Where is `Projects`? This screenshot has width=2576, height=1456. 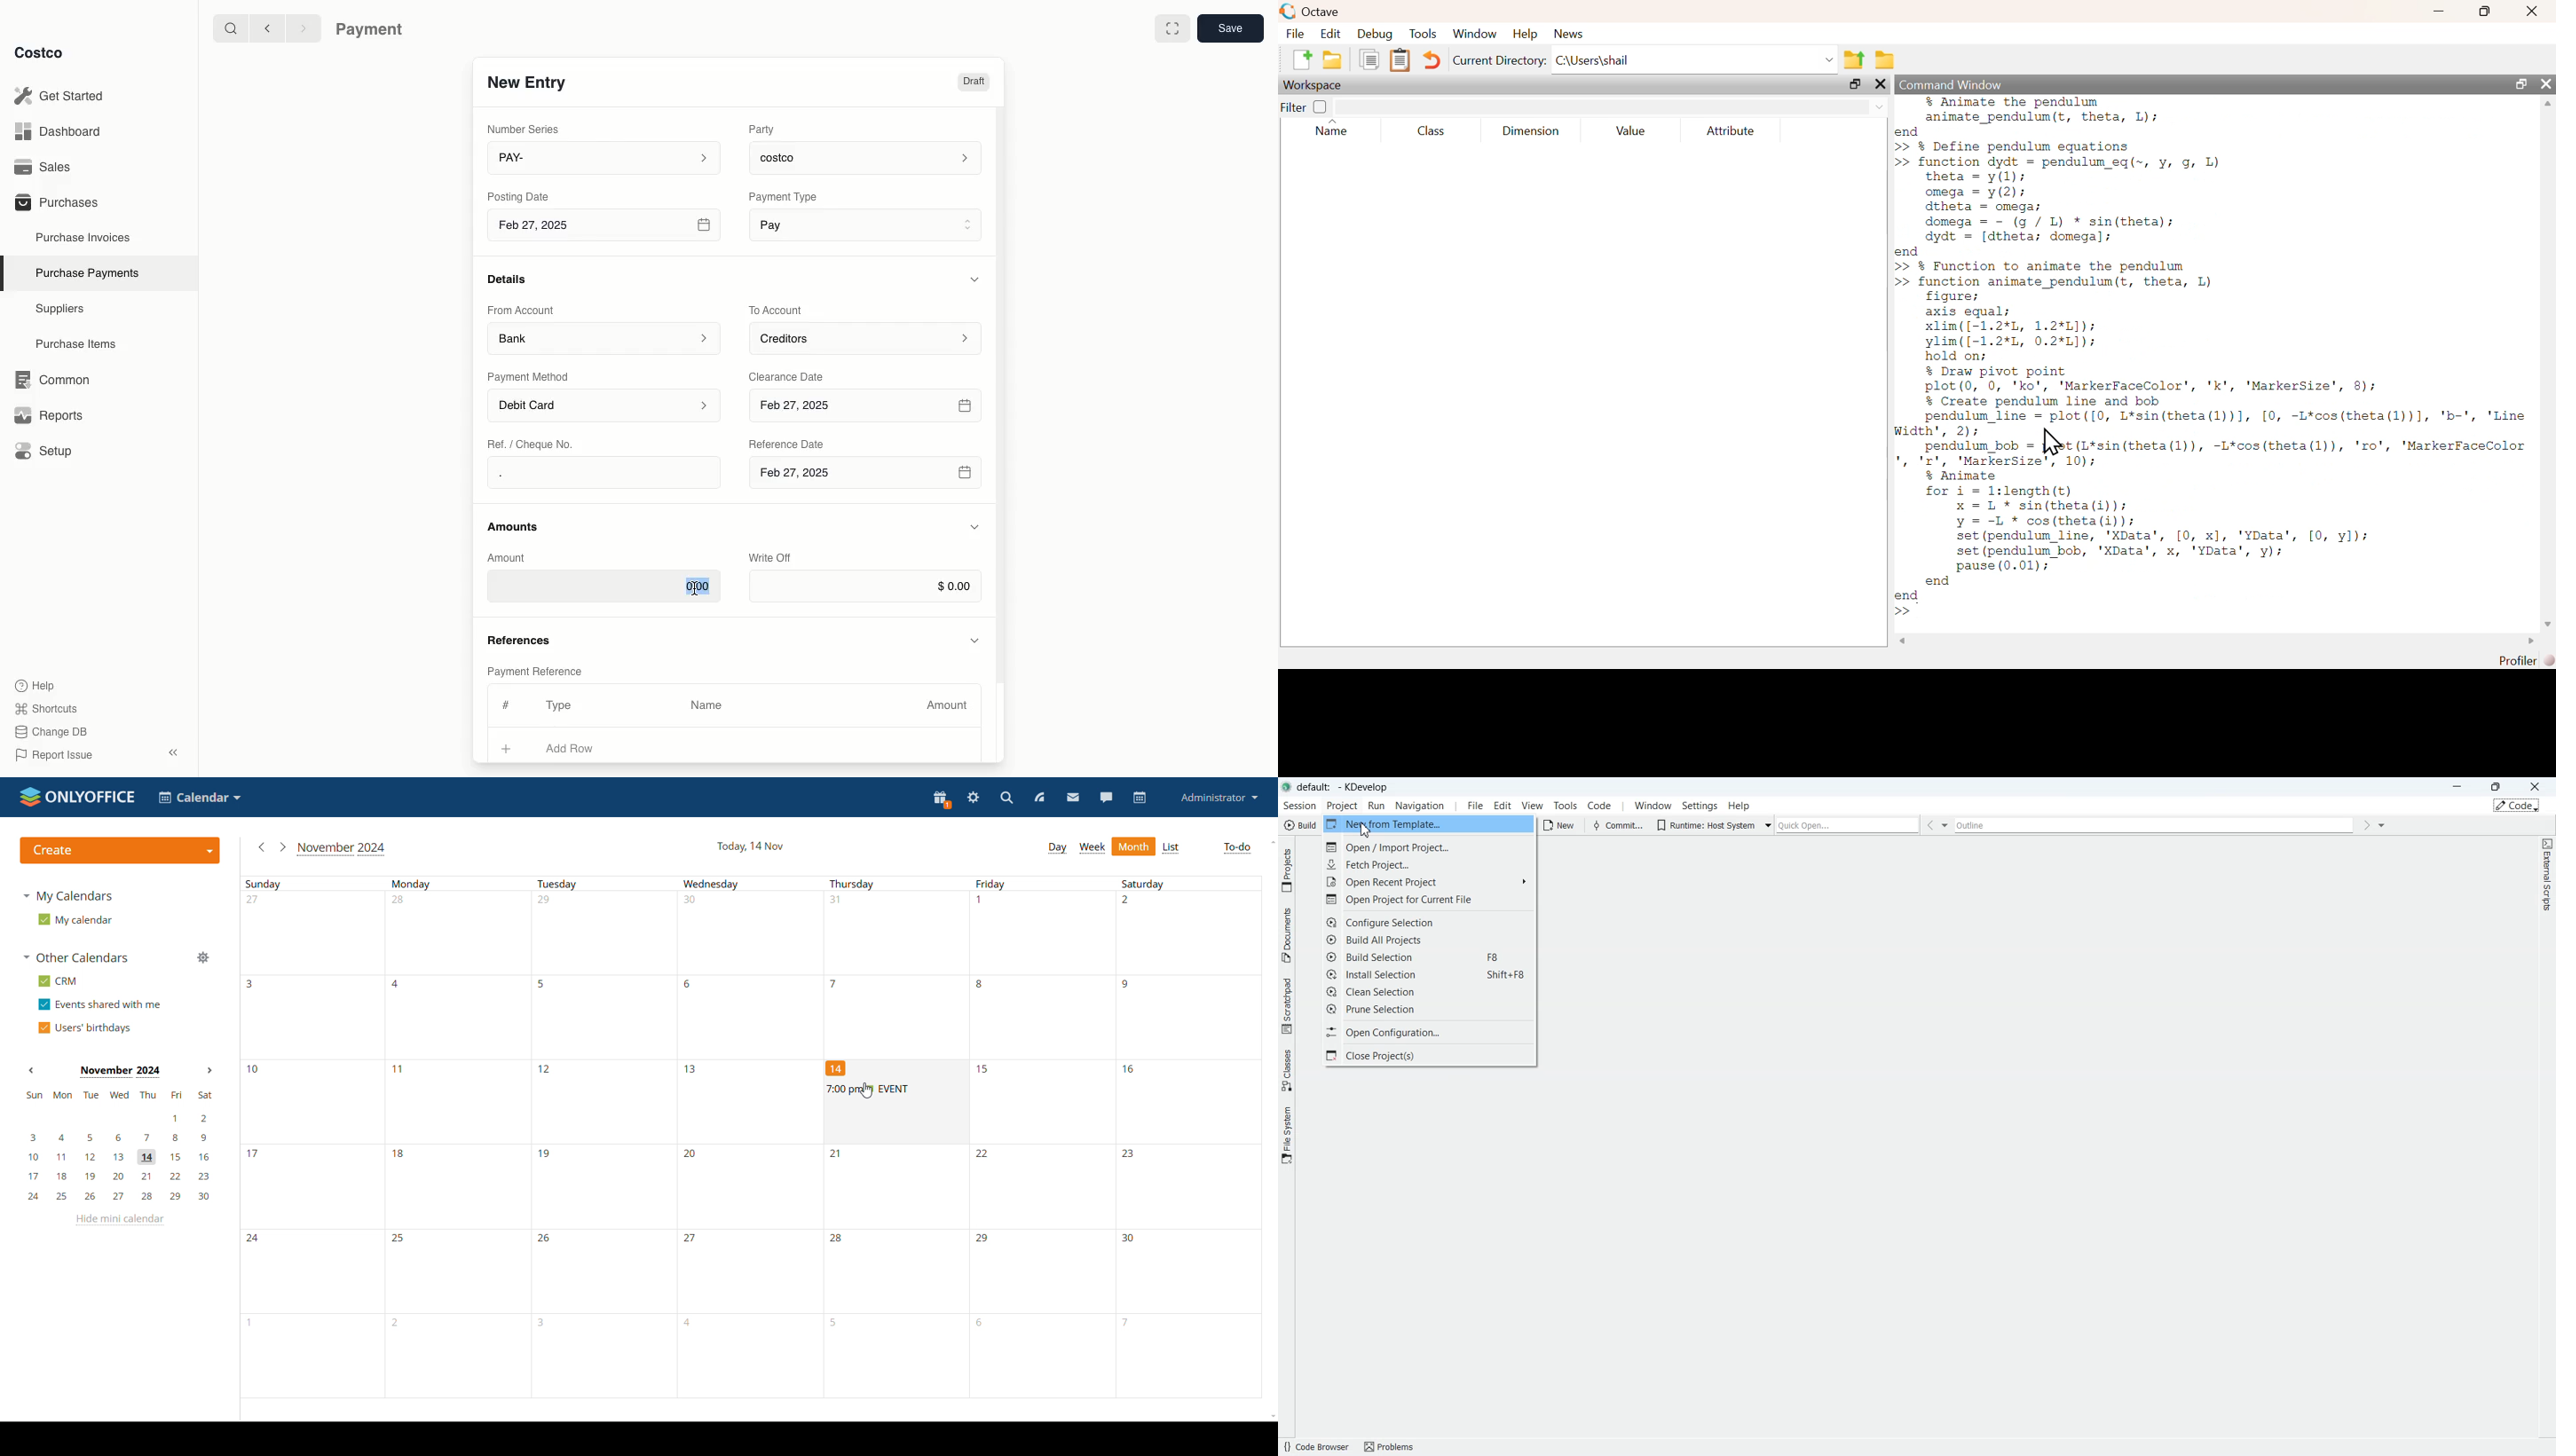
Projects is located at coordinates (1287, 870).